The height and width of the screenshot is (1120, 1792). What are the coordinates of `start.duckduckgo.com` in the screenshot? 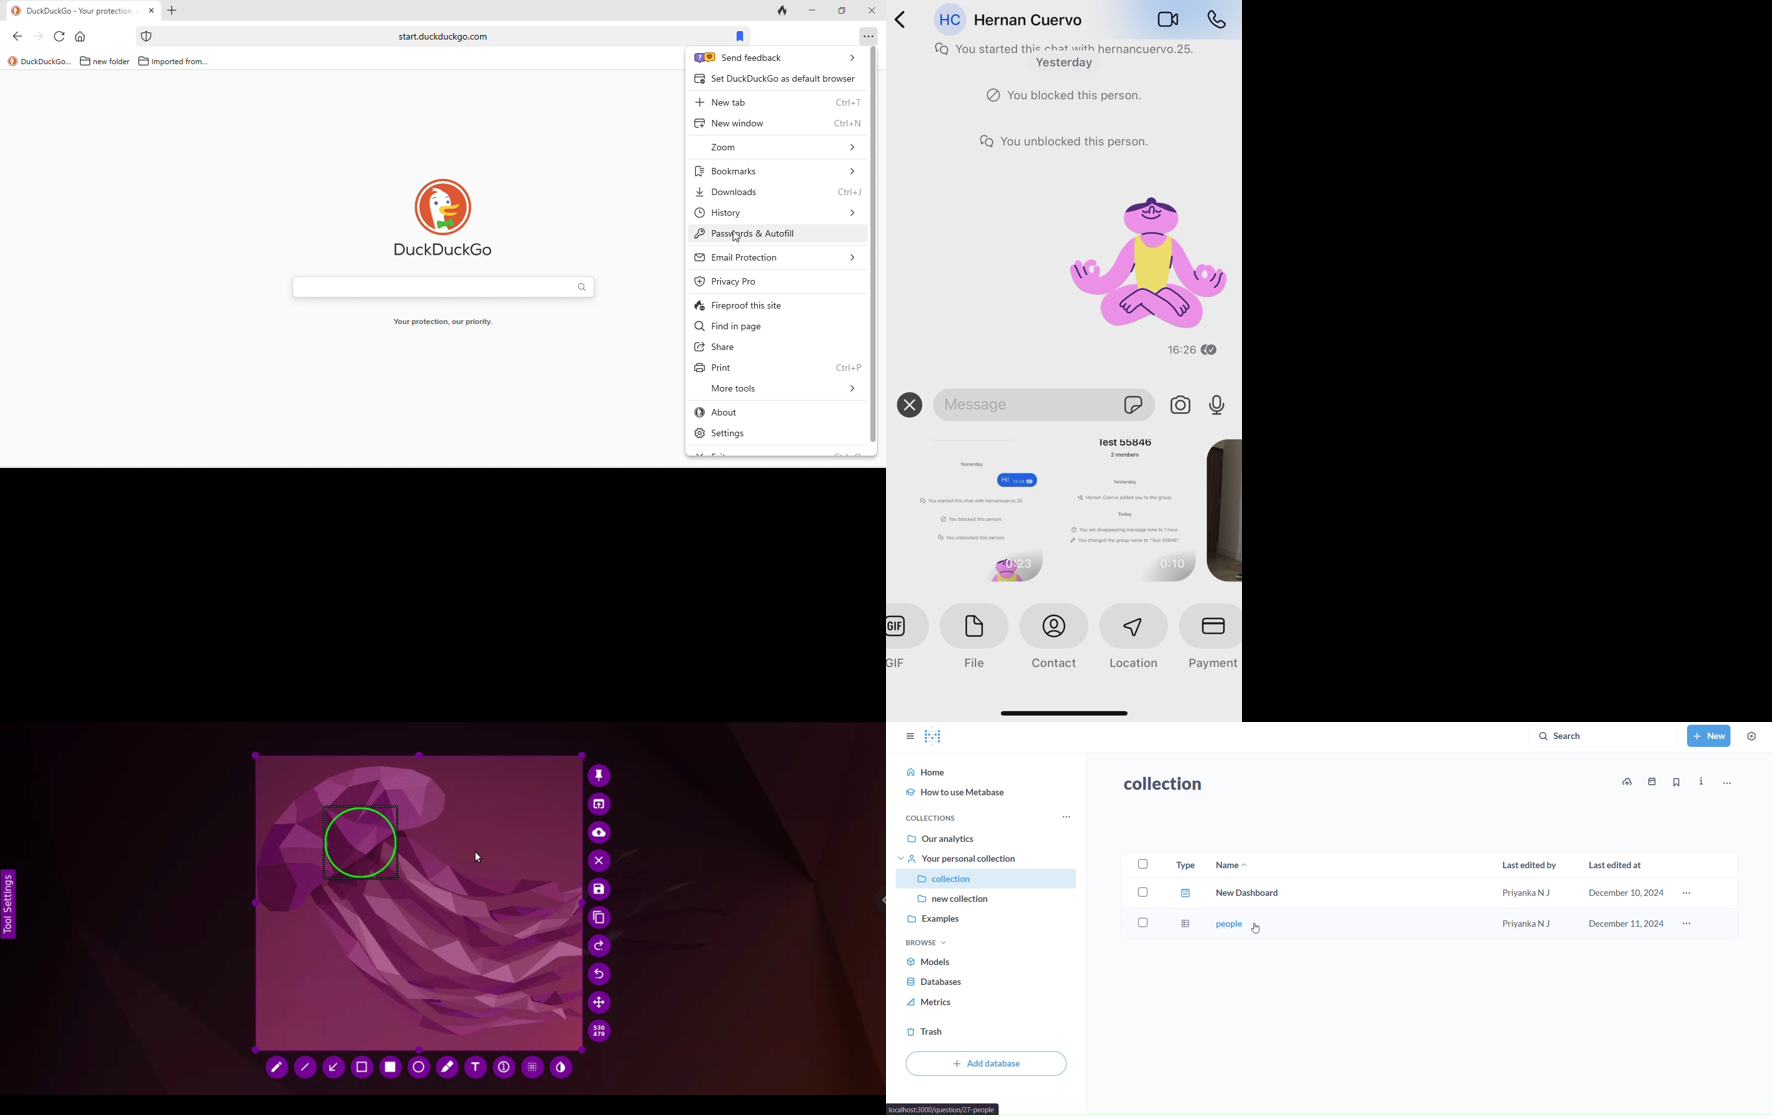 It's located at (442, 36).